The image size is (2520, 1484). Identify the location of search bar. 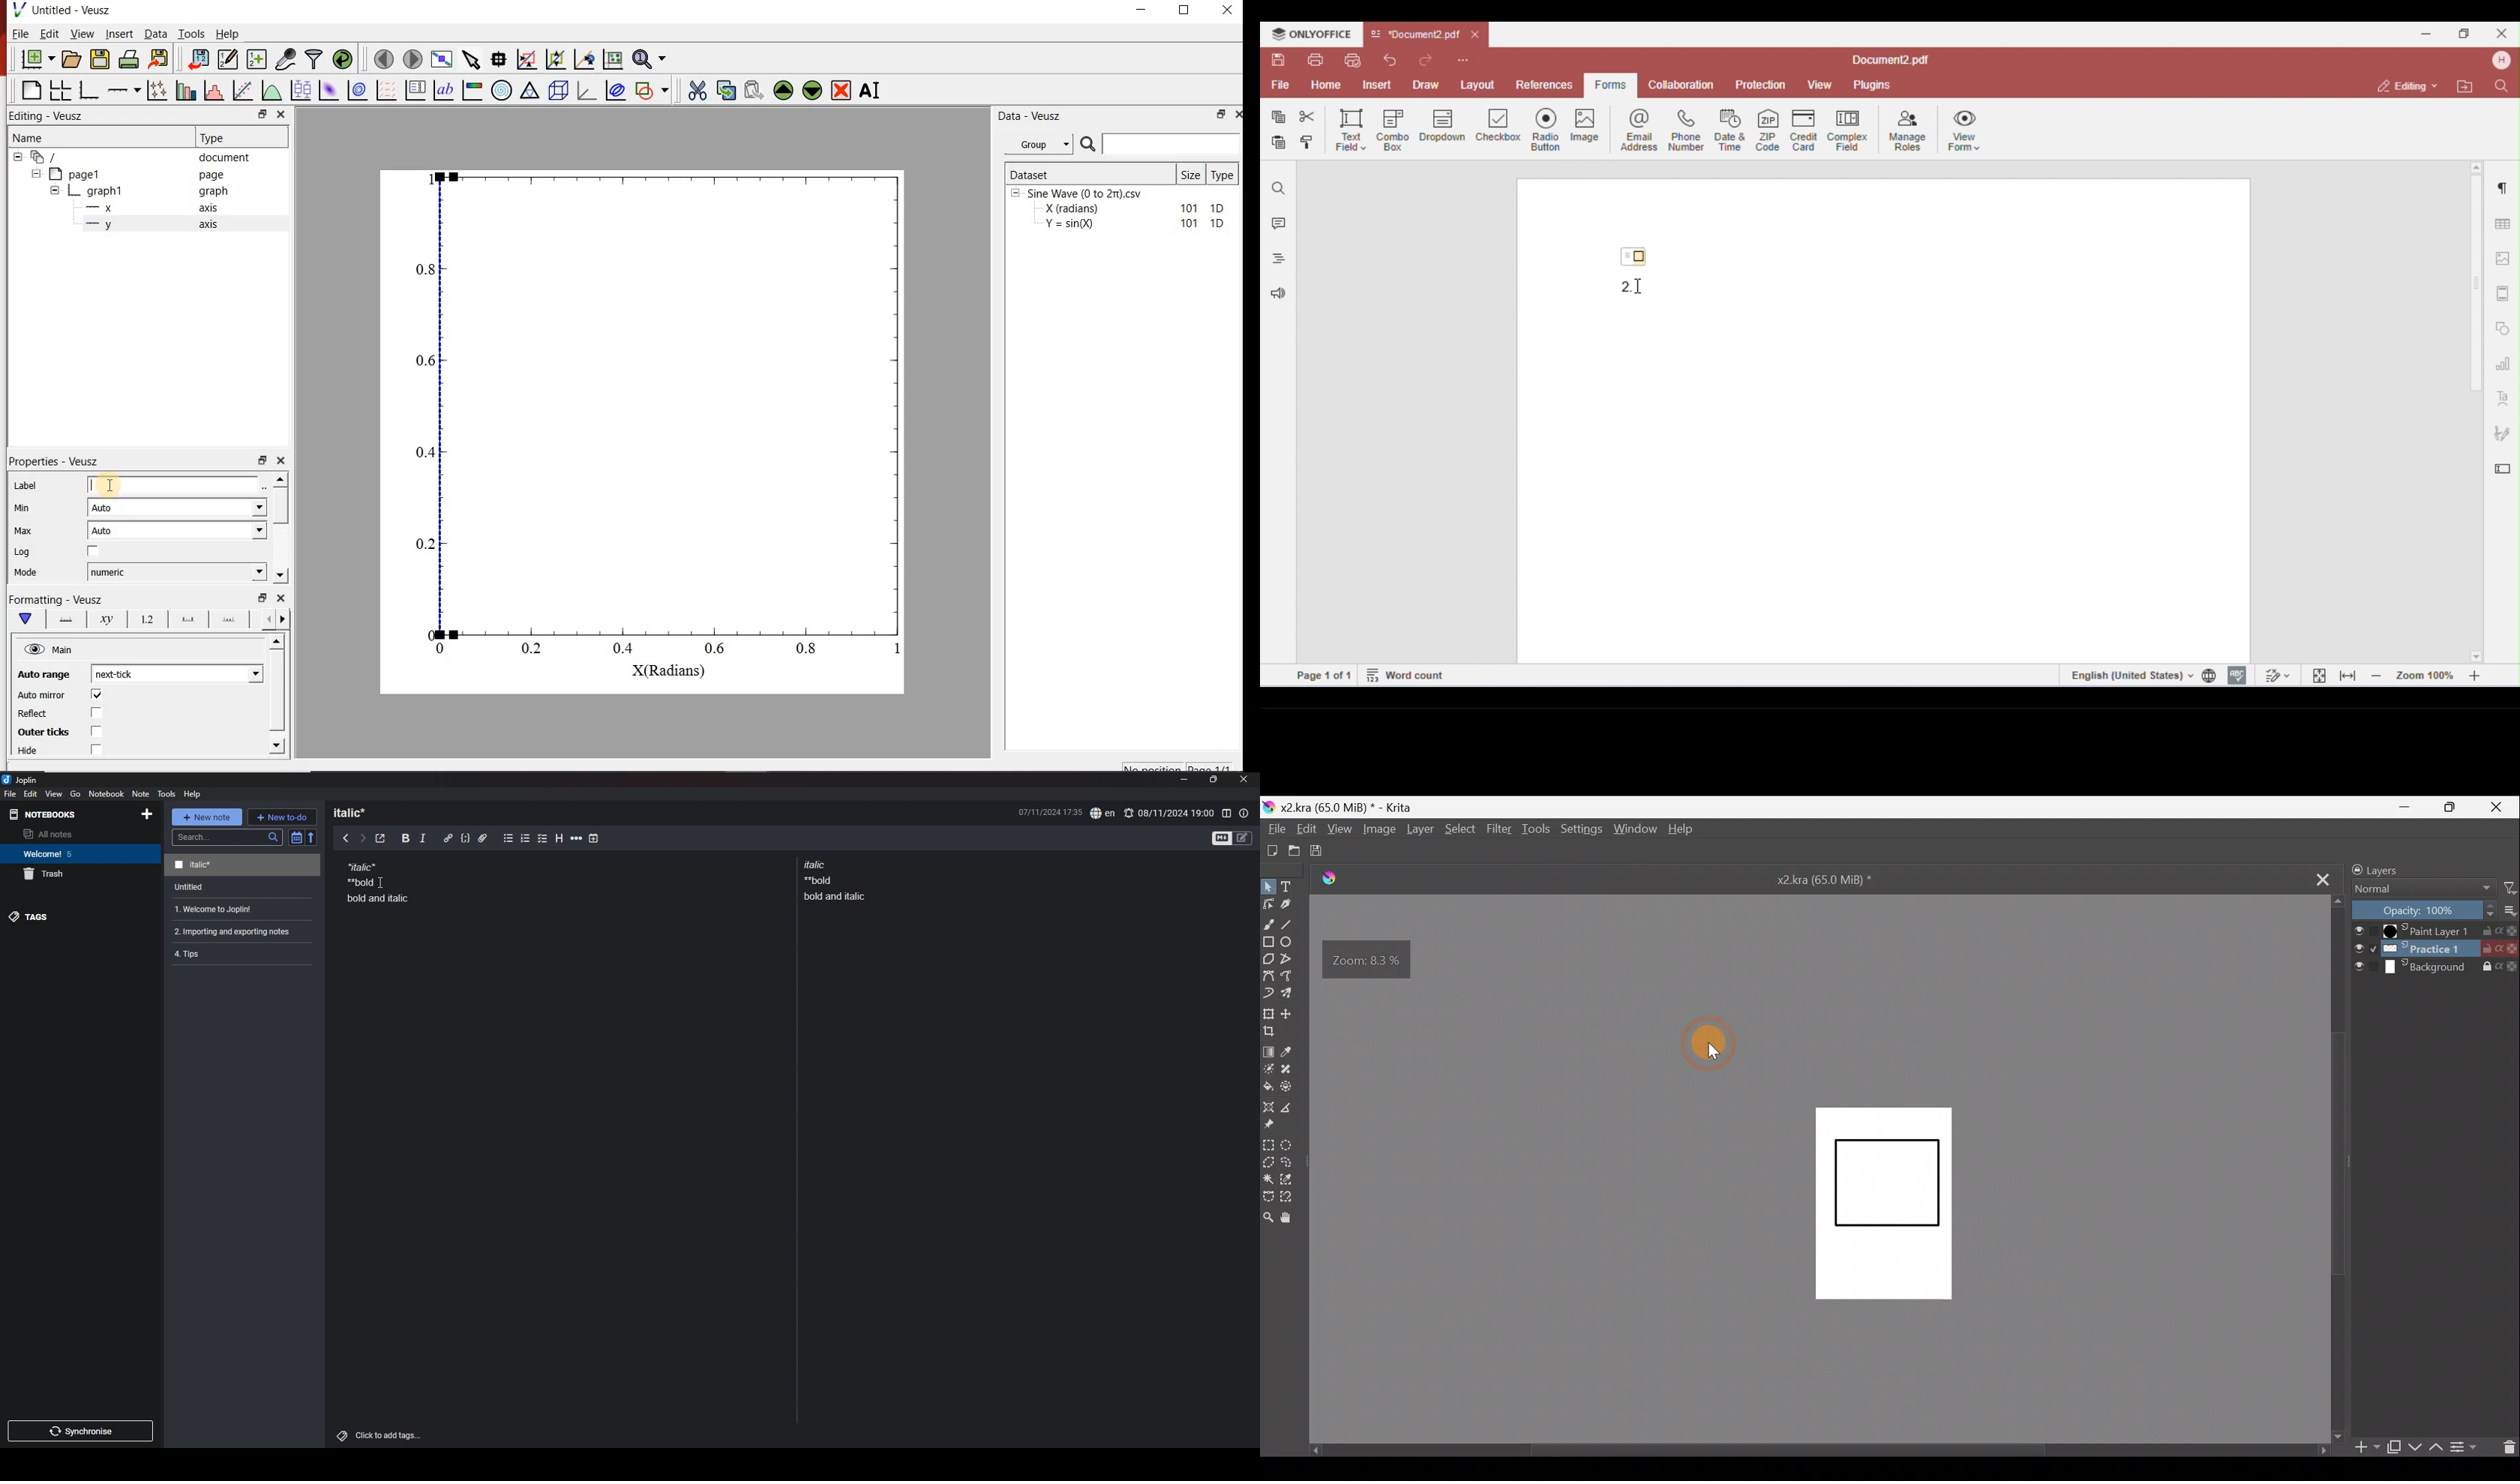
(228, 837).